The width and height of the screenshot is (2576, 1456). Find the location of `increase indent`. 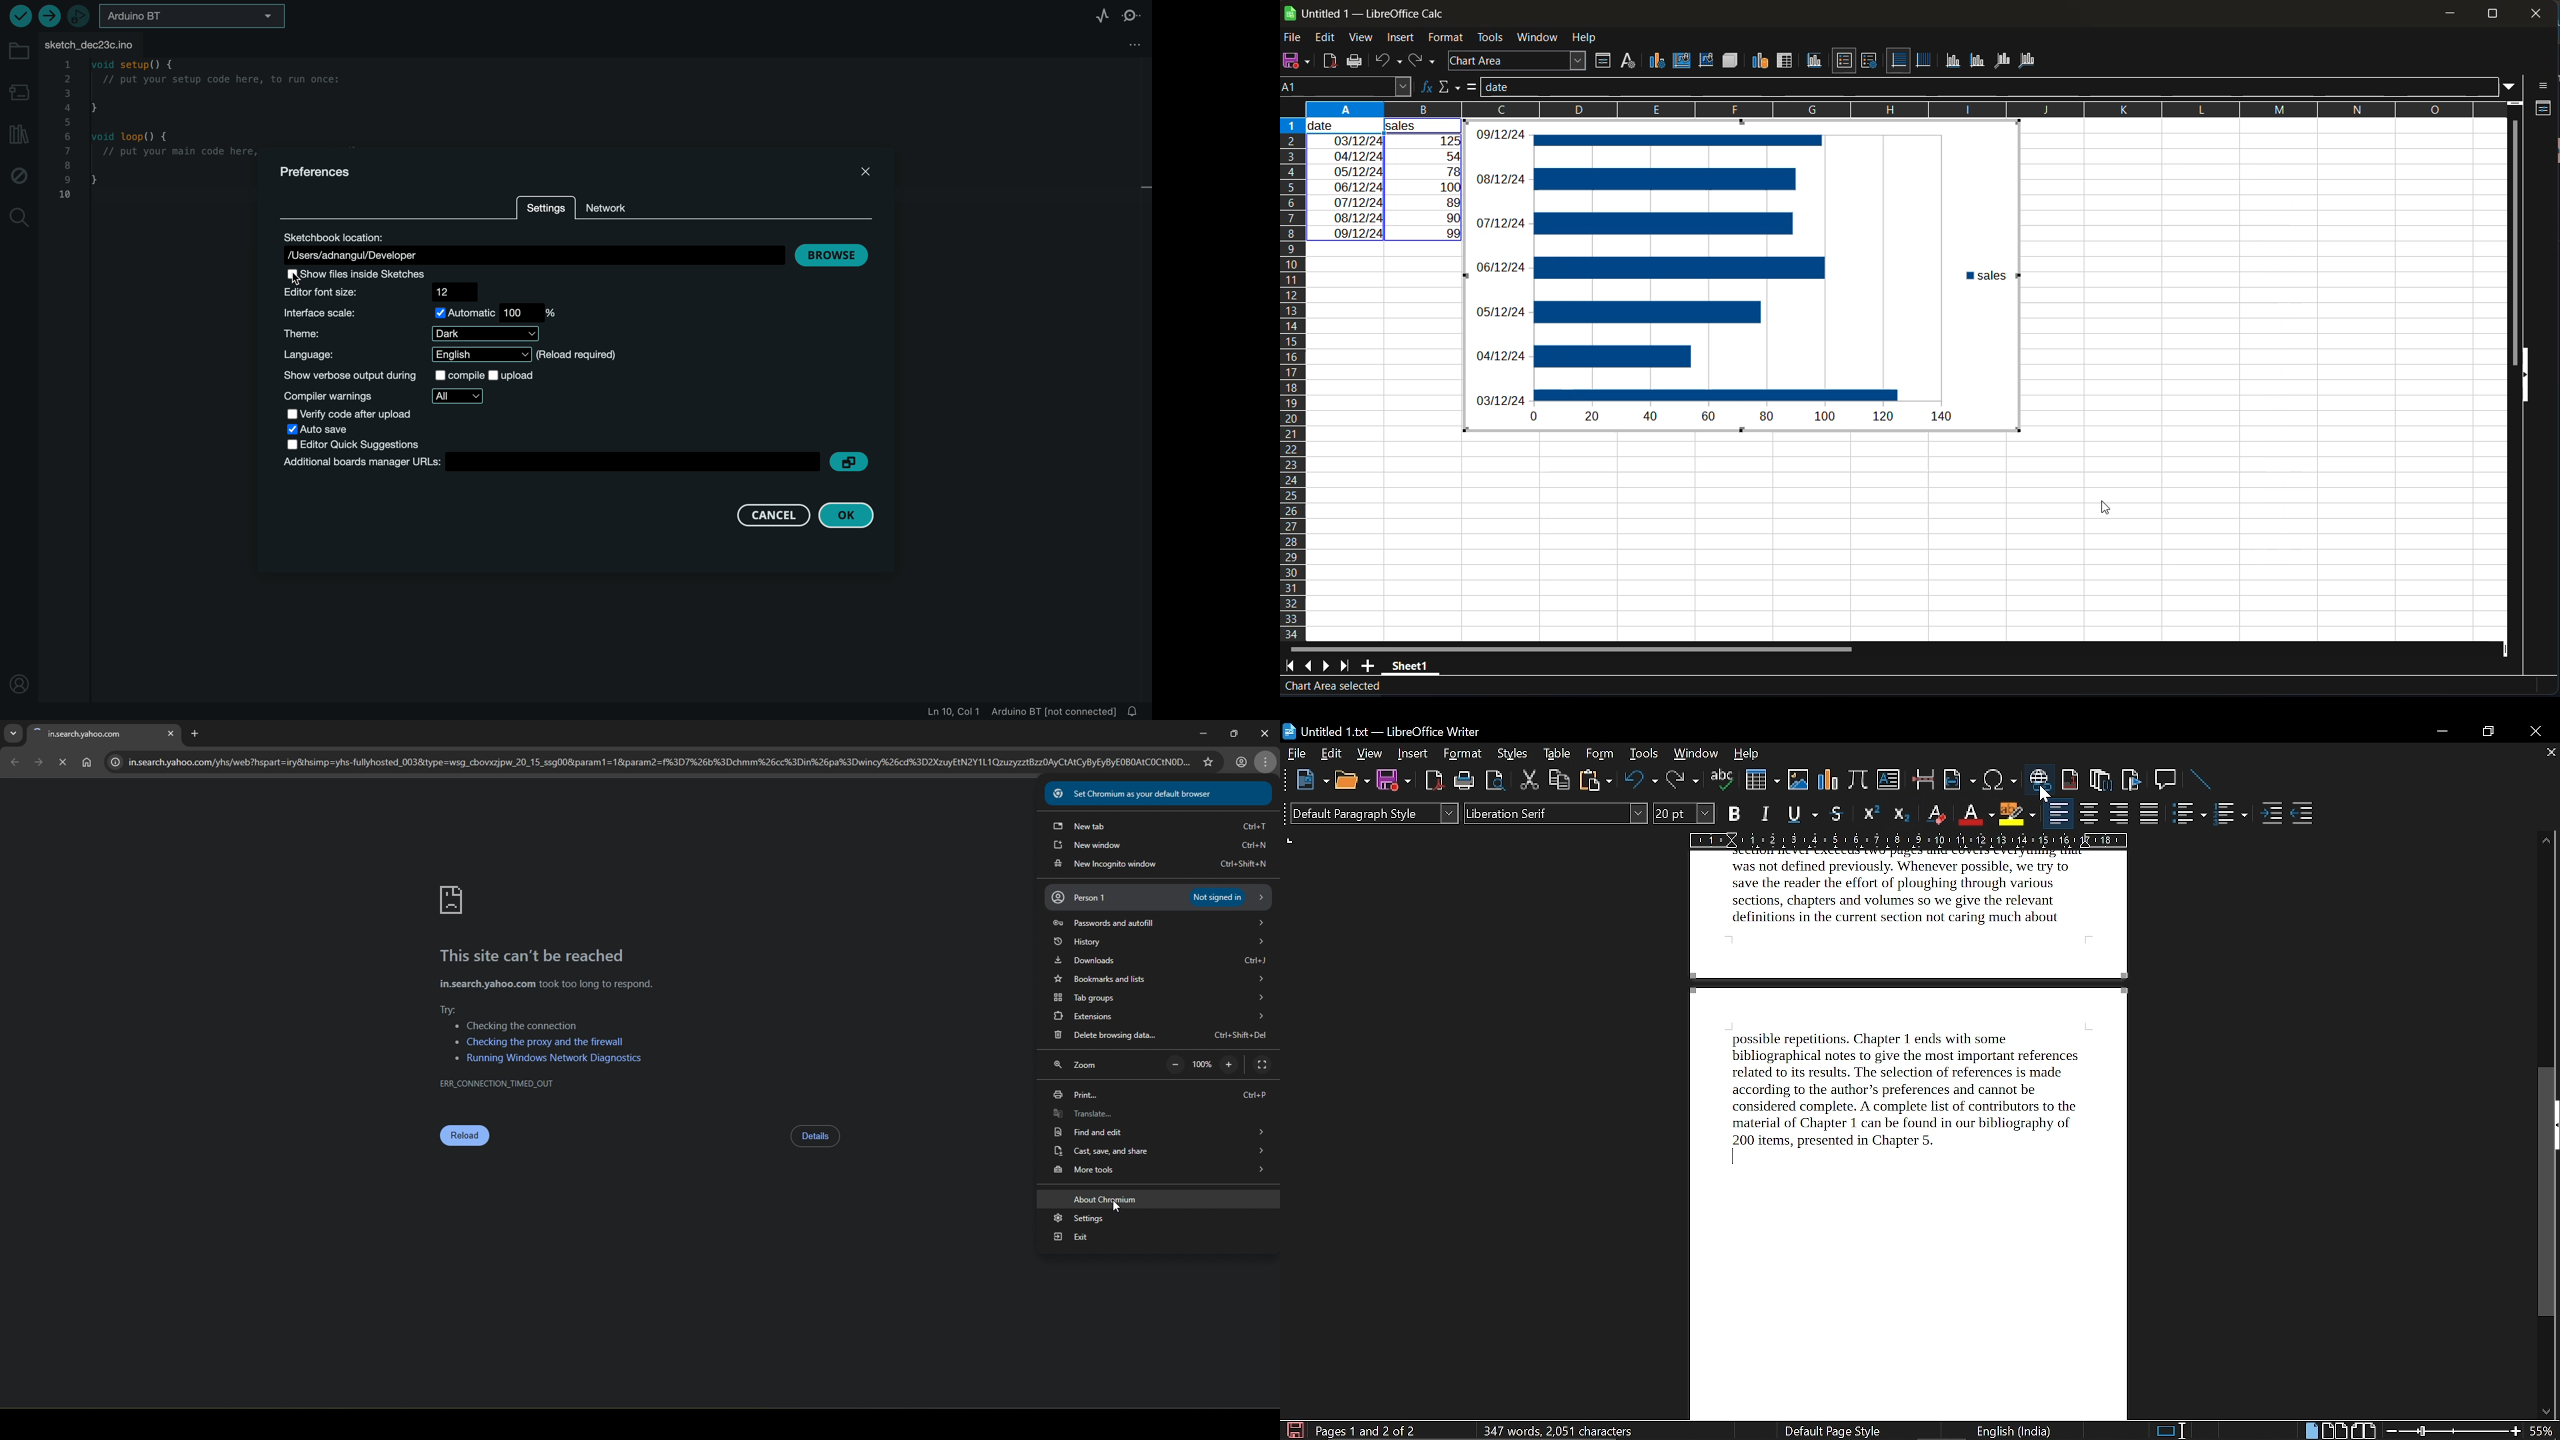

increase indent is located at coordinates (2271, 815).